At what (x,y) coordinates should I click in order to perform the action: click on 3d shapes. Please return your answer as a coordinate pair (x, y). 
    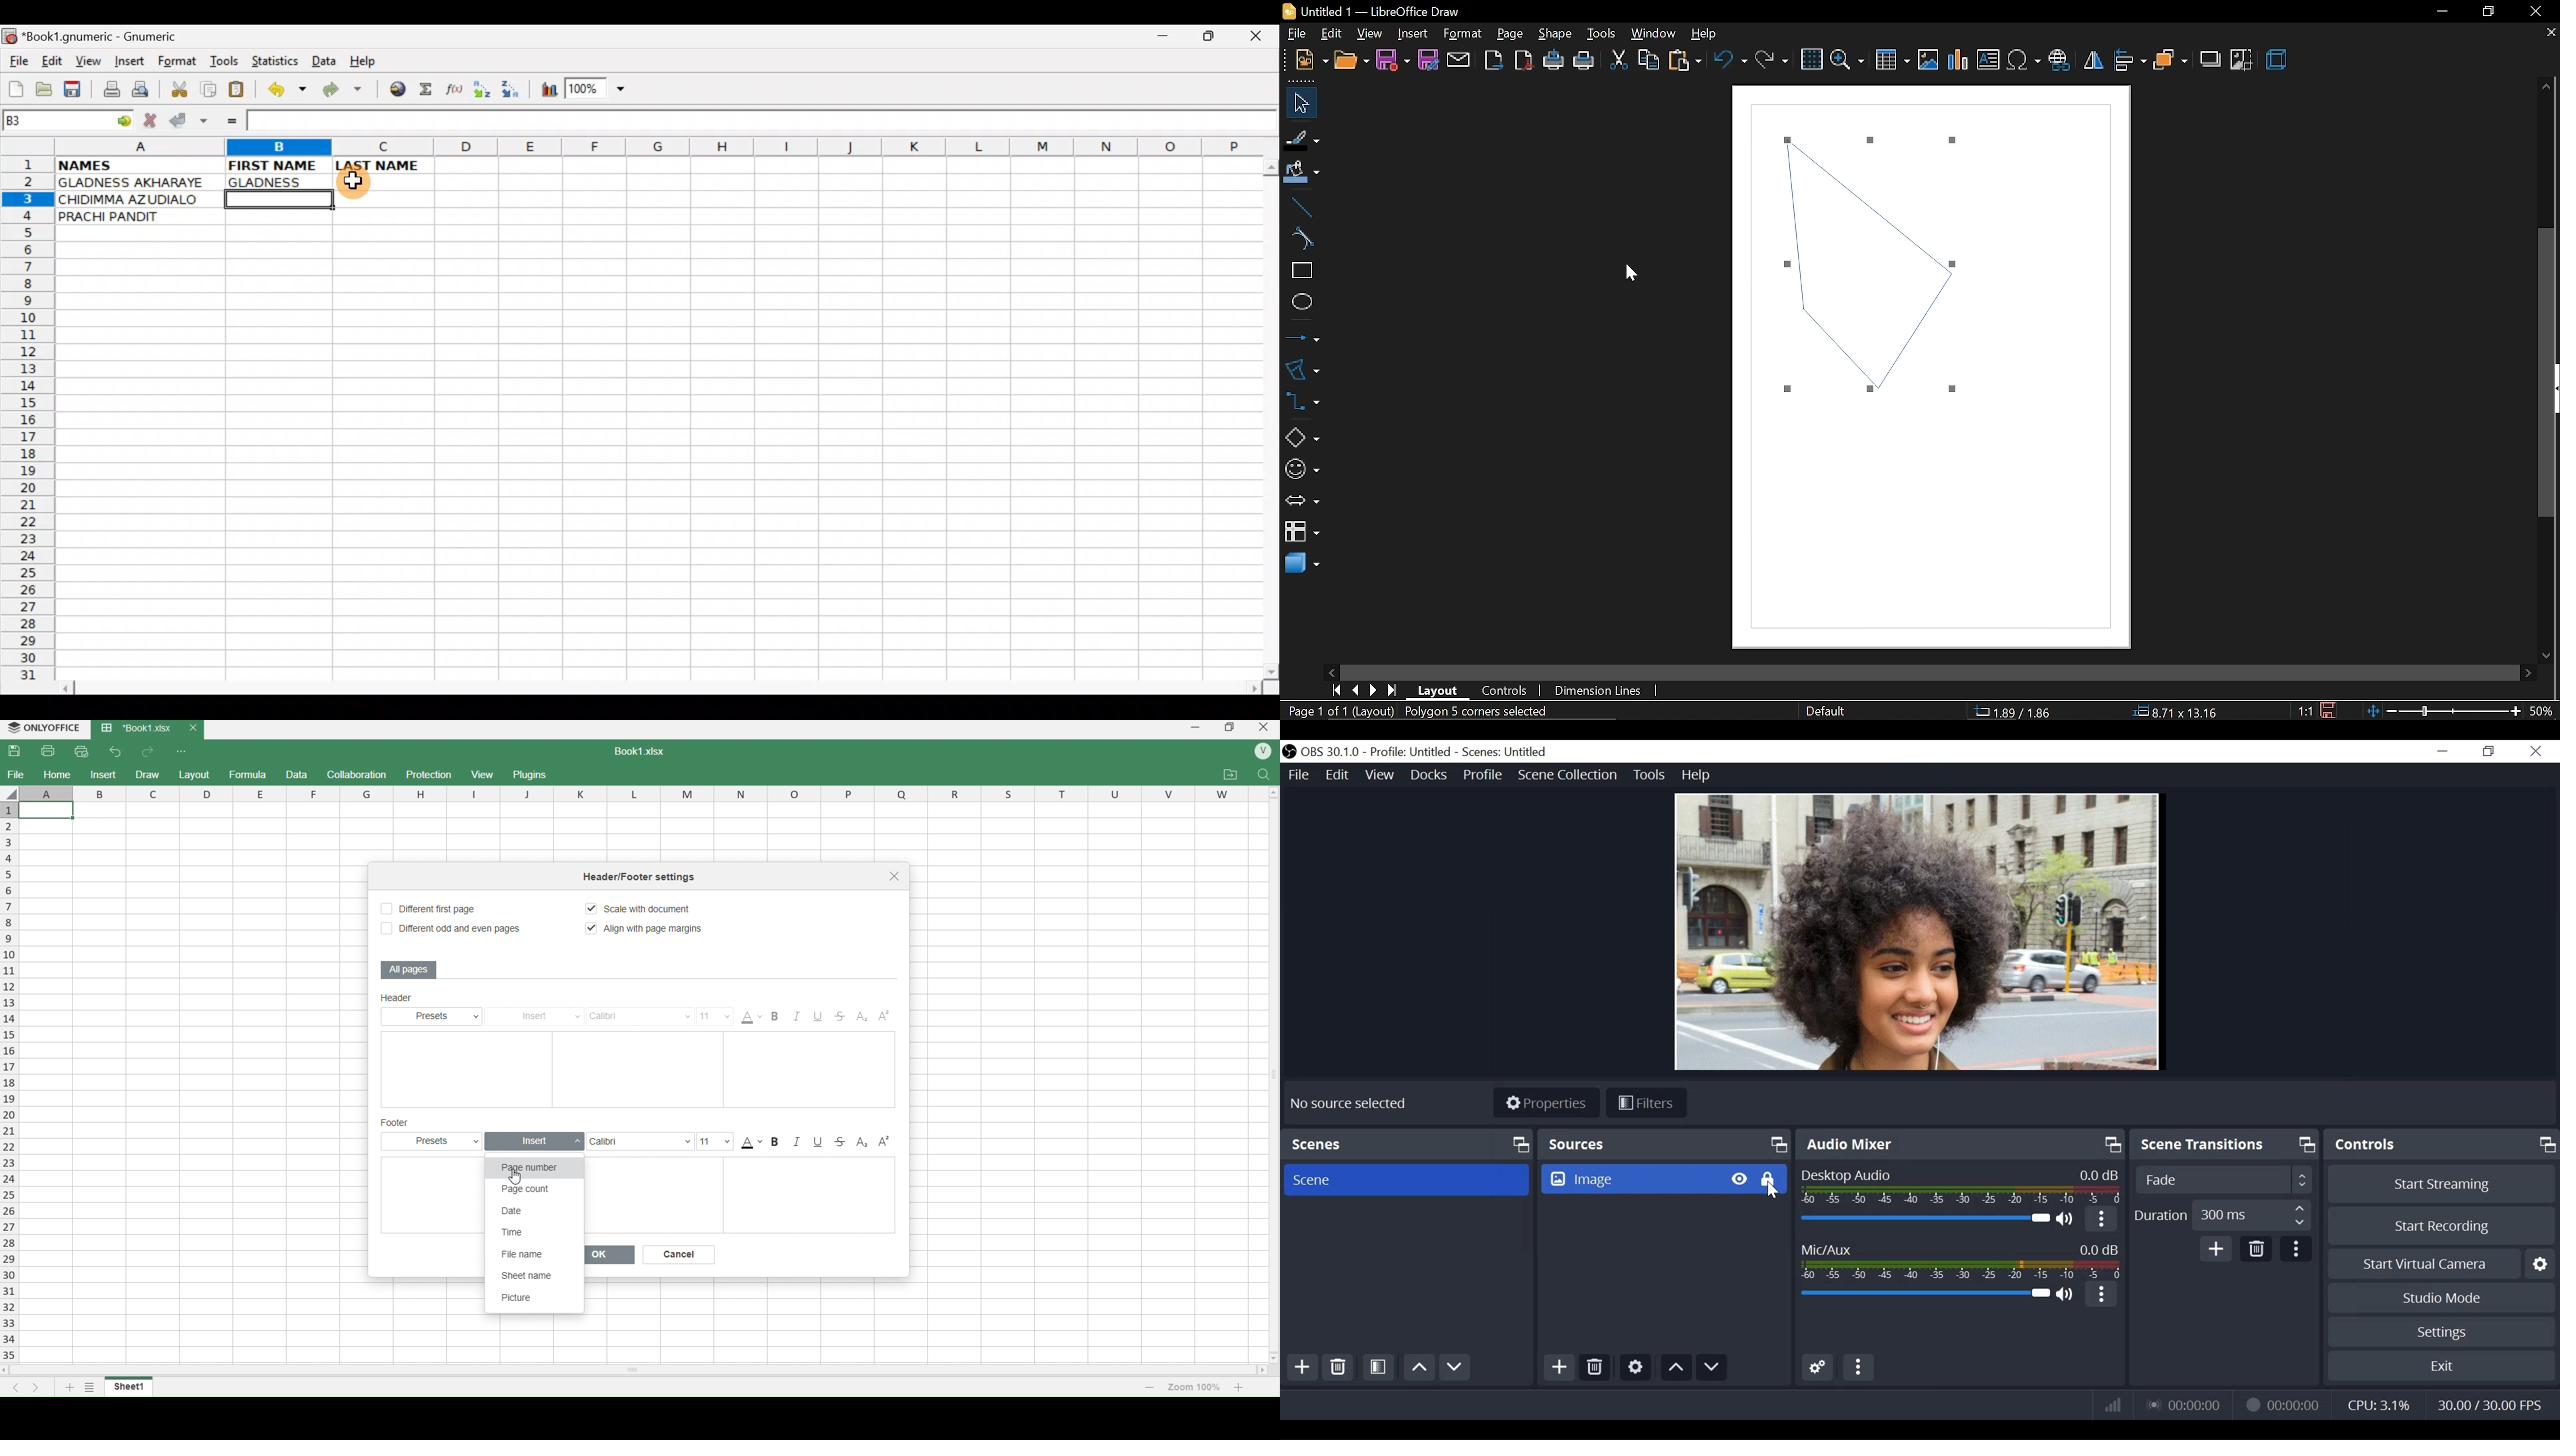
    Looking at the image, I should click on (1300, 564).